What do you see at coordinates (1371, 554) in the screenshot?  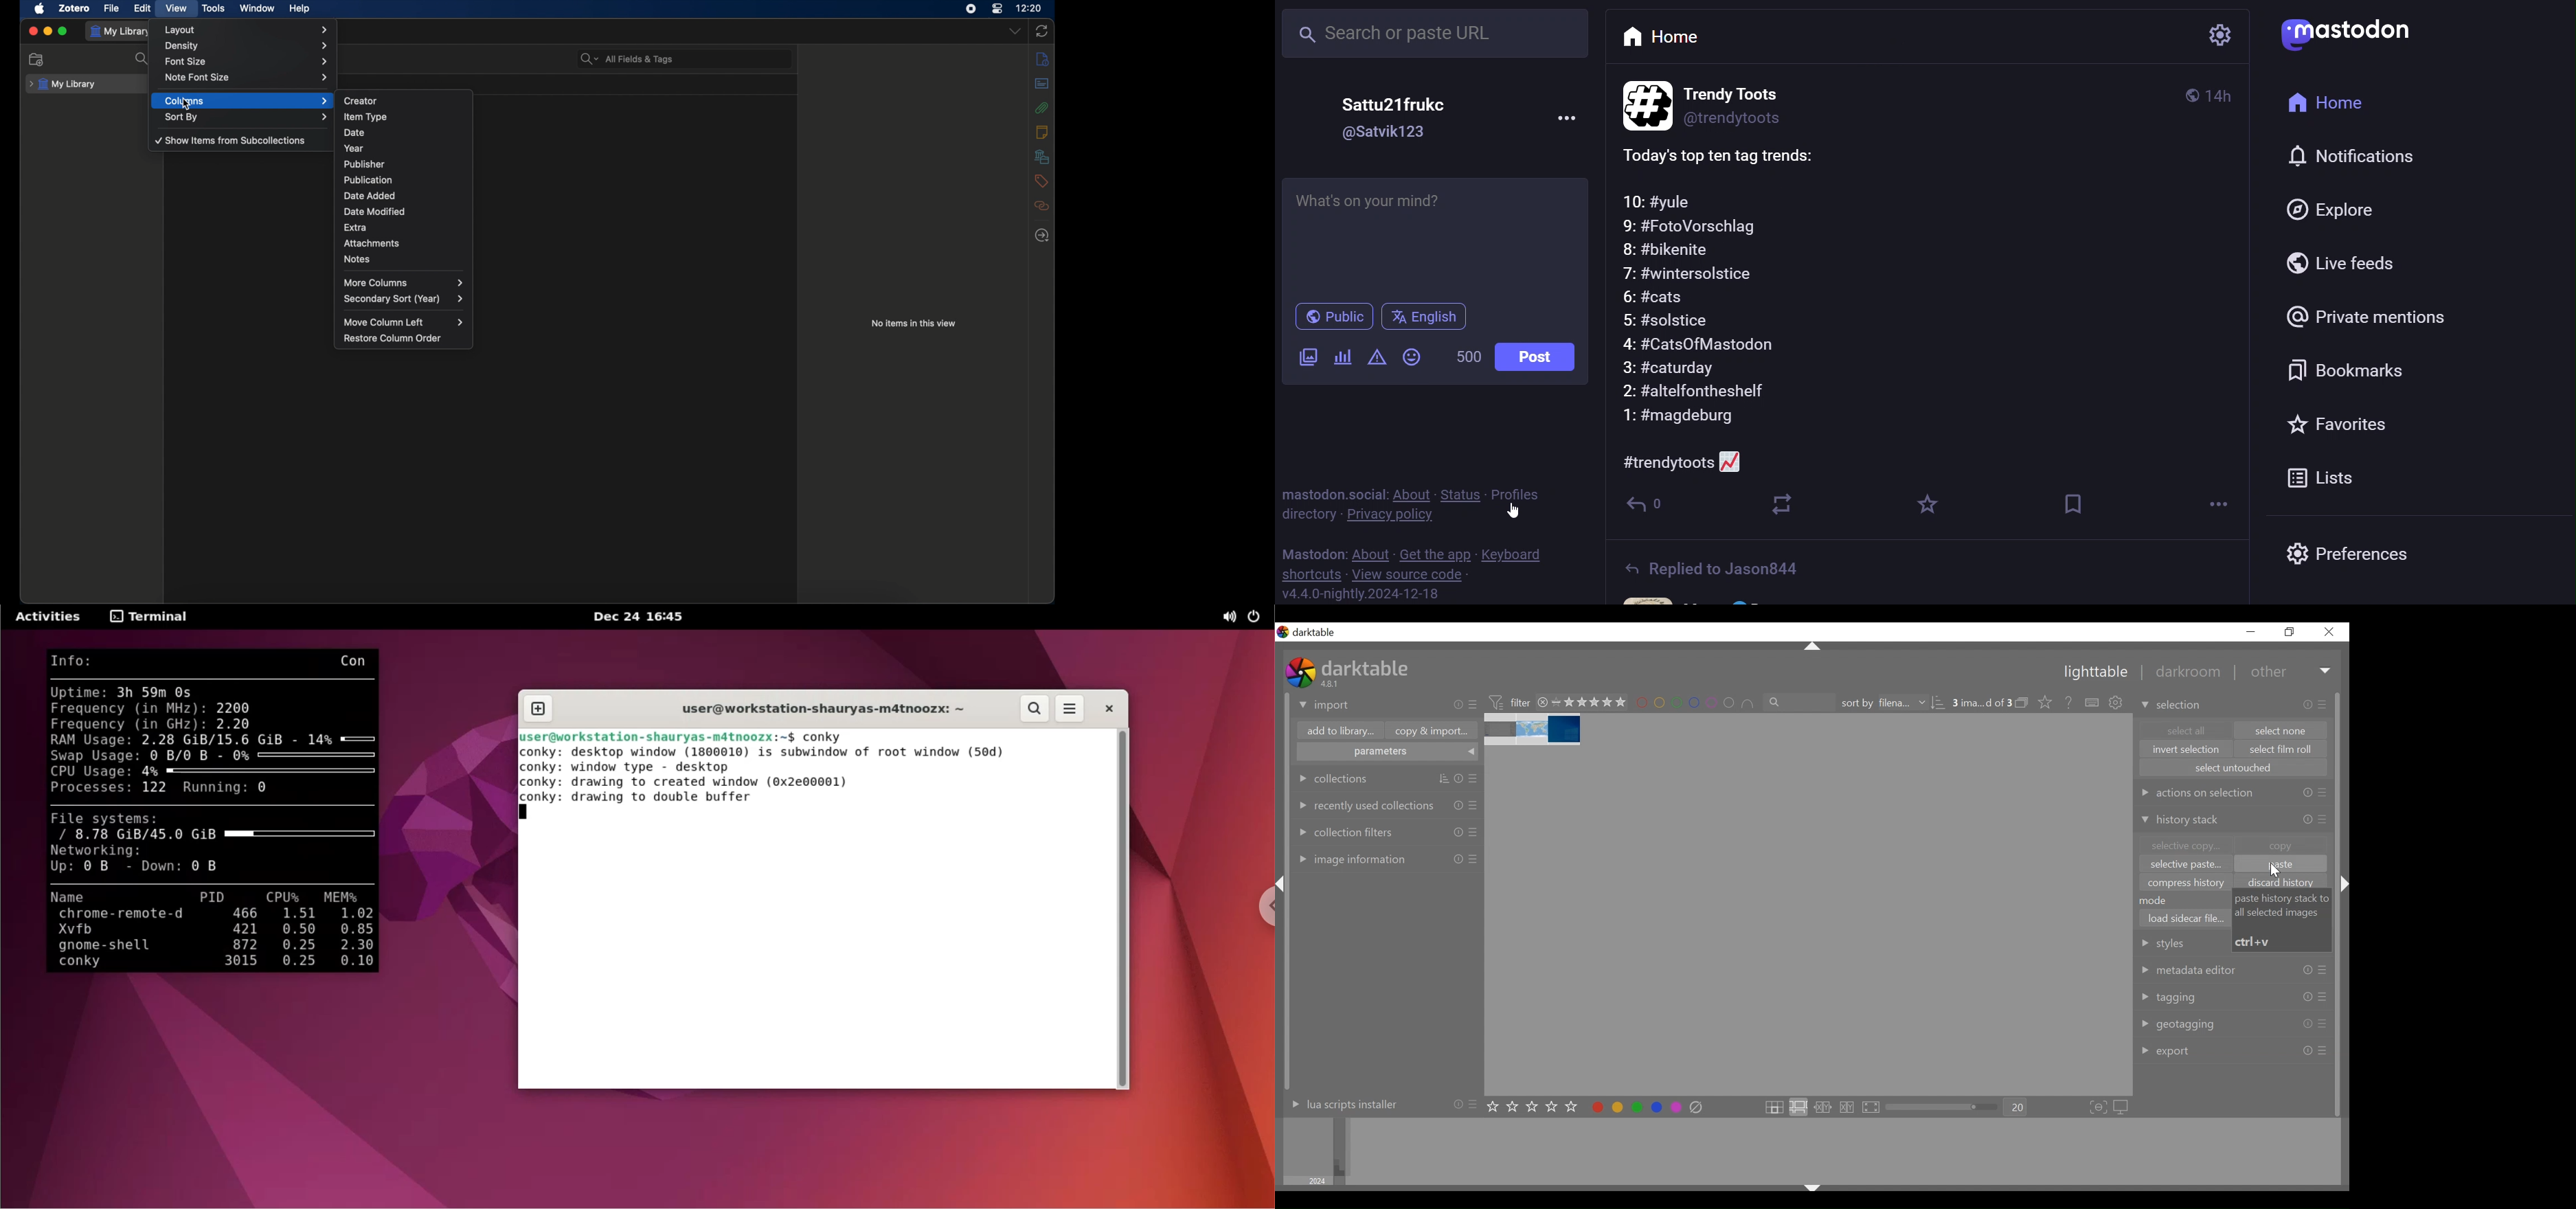 I see `about` at bounding box center [1371, 554].